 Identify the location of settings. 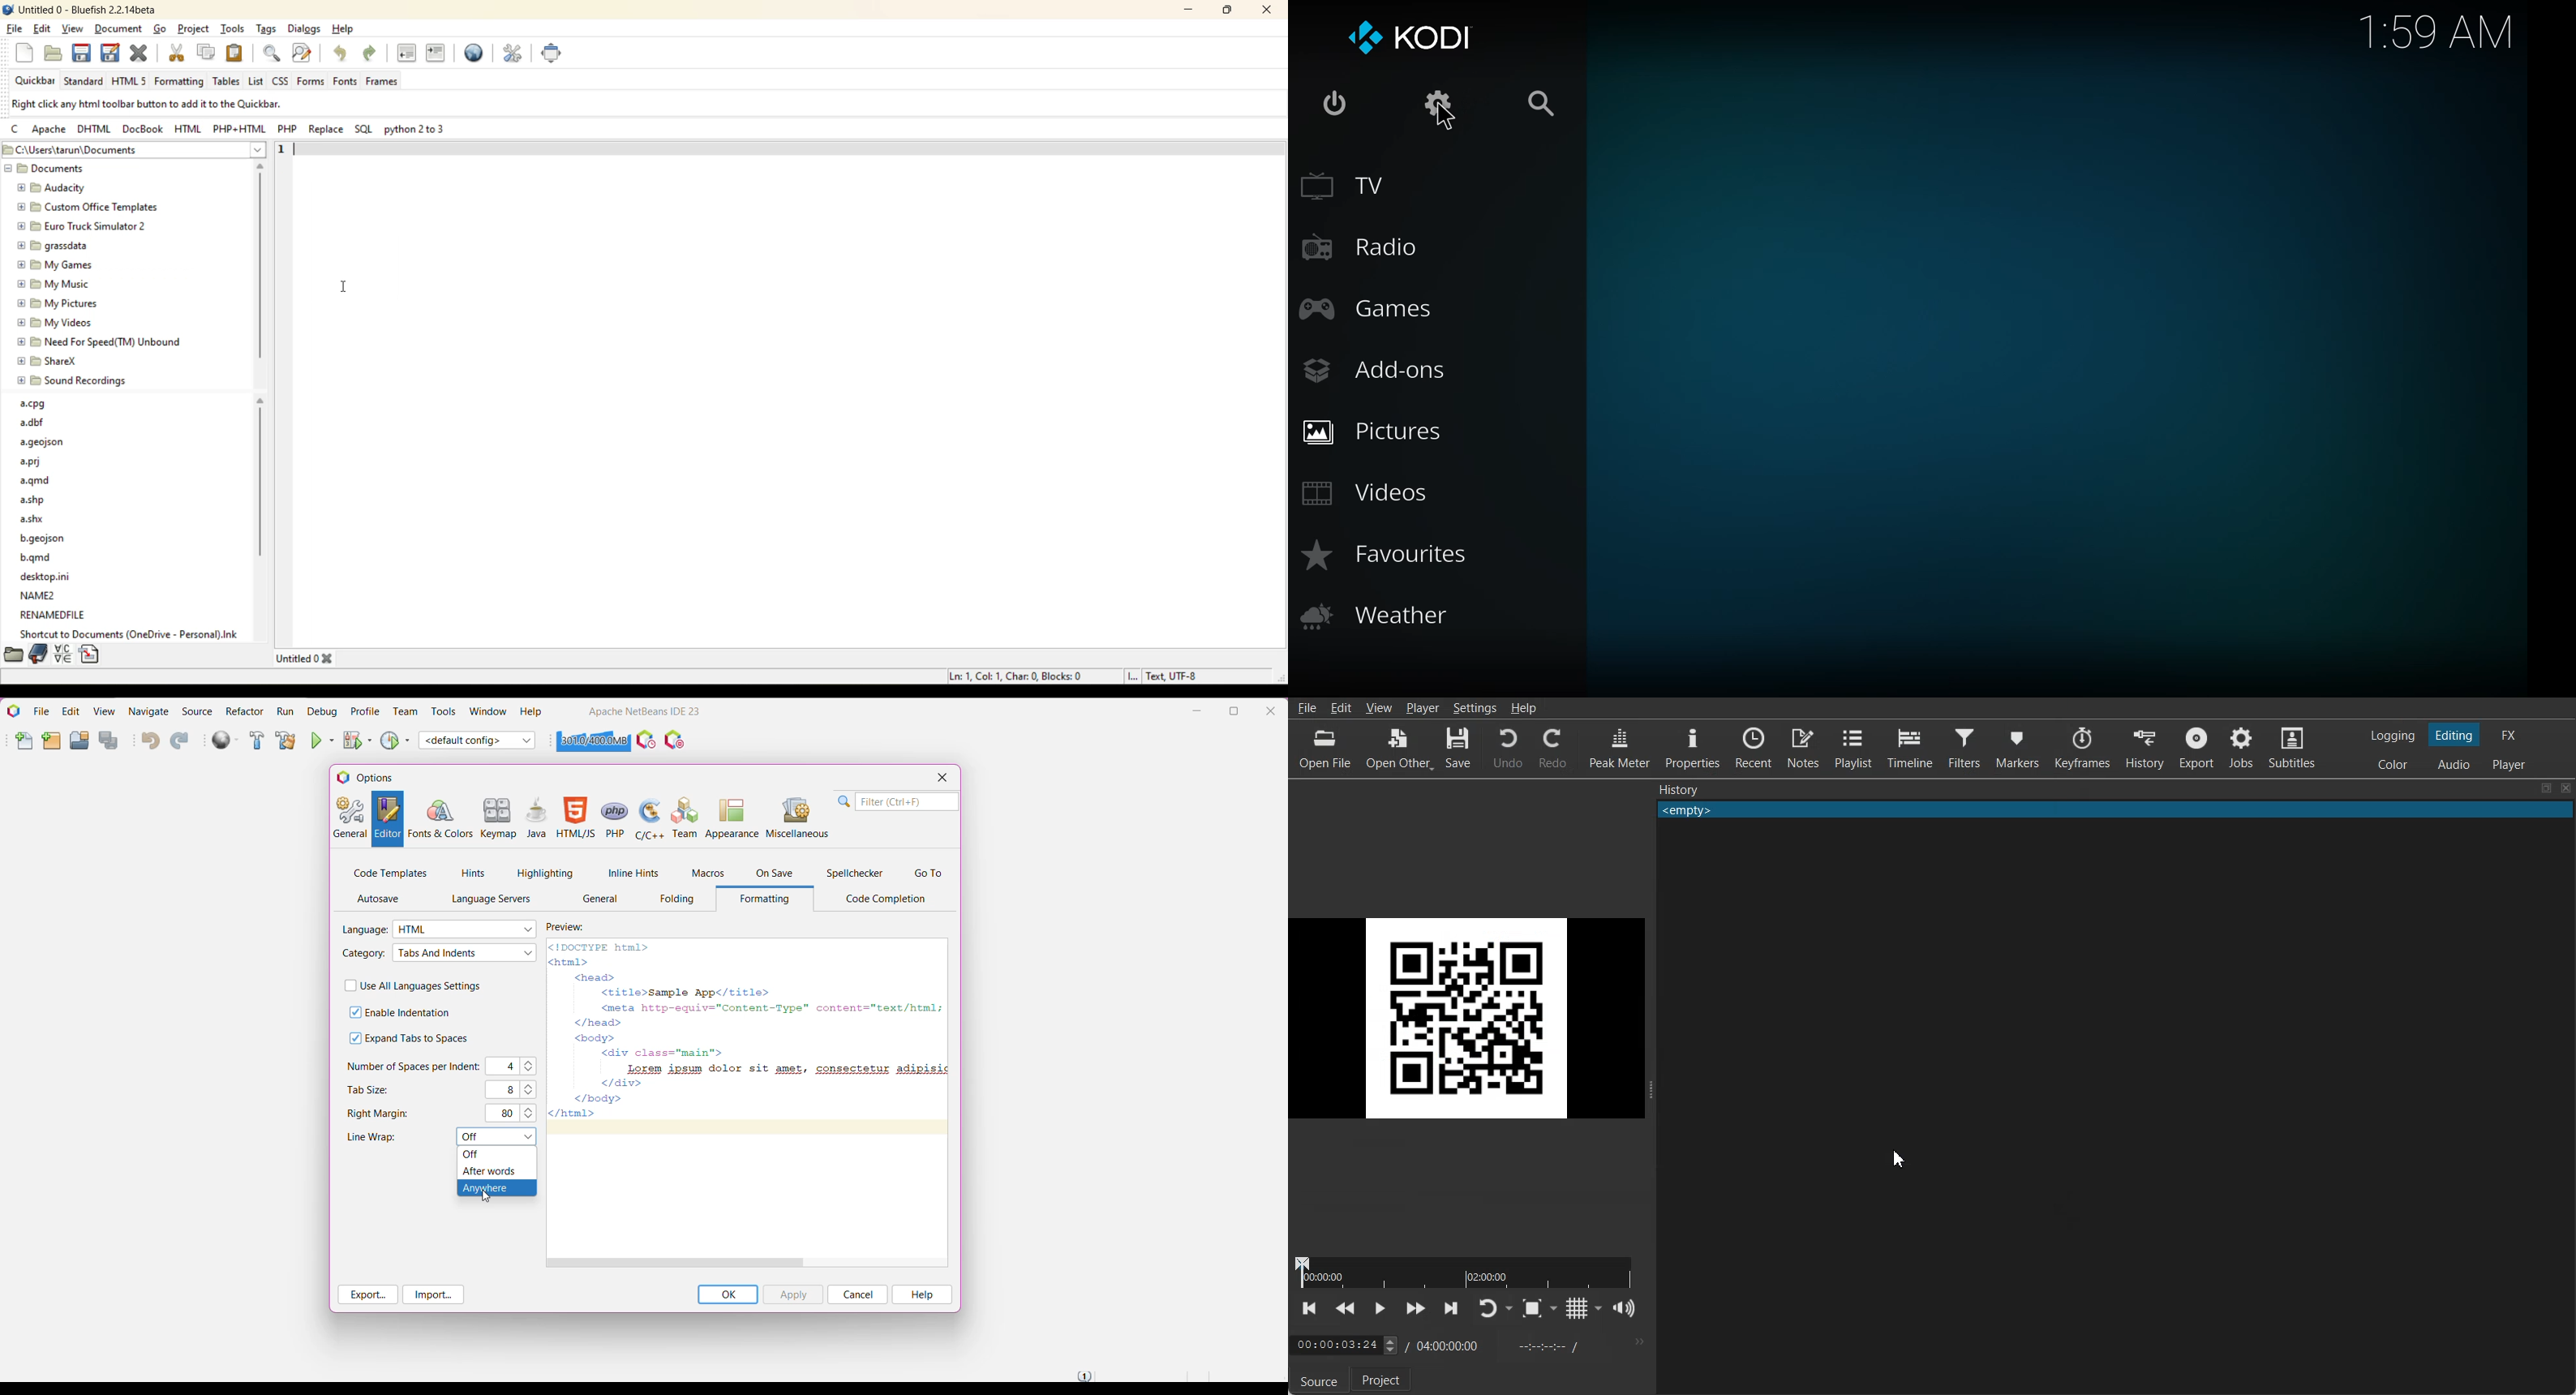
(1435, 99).